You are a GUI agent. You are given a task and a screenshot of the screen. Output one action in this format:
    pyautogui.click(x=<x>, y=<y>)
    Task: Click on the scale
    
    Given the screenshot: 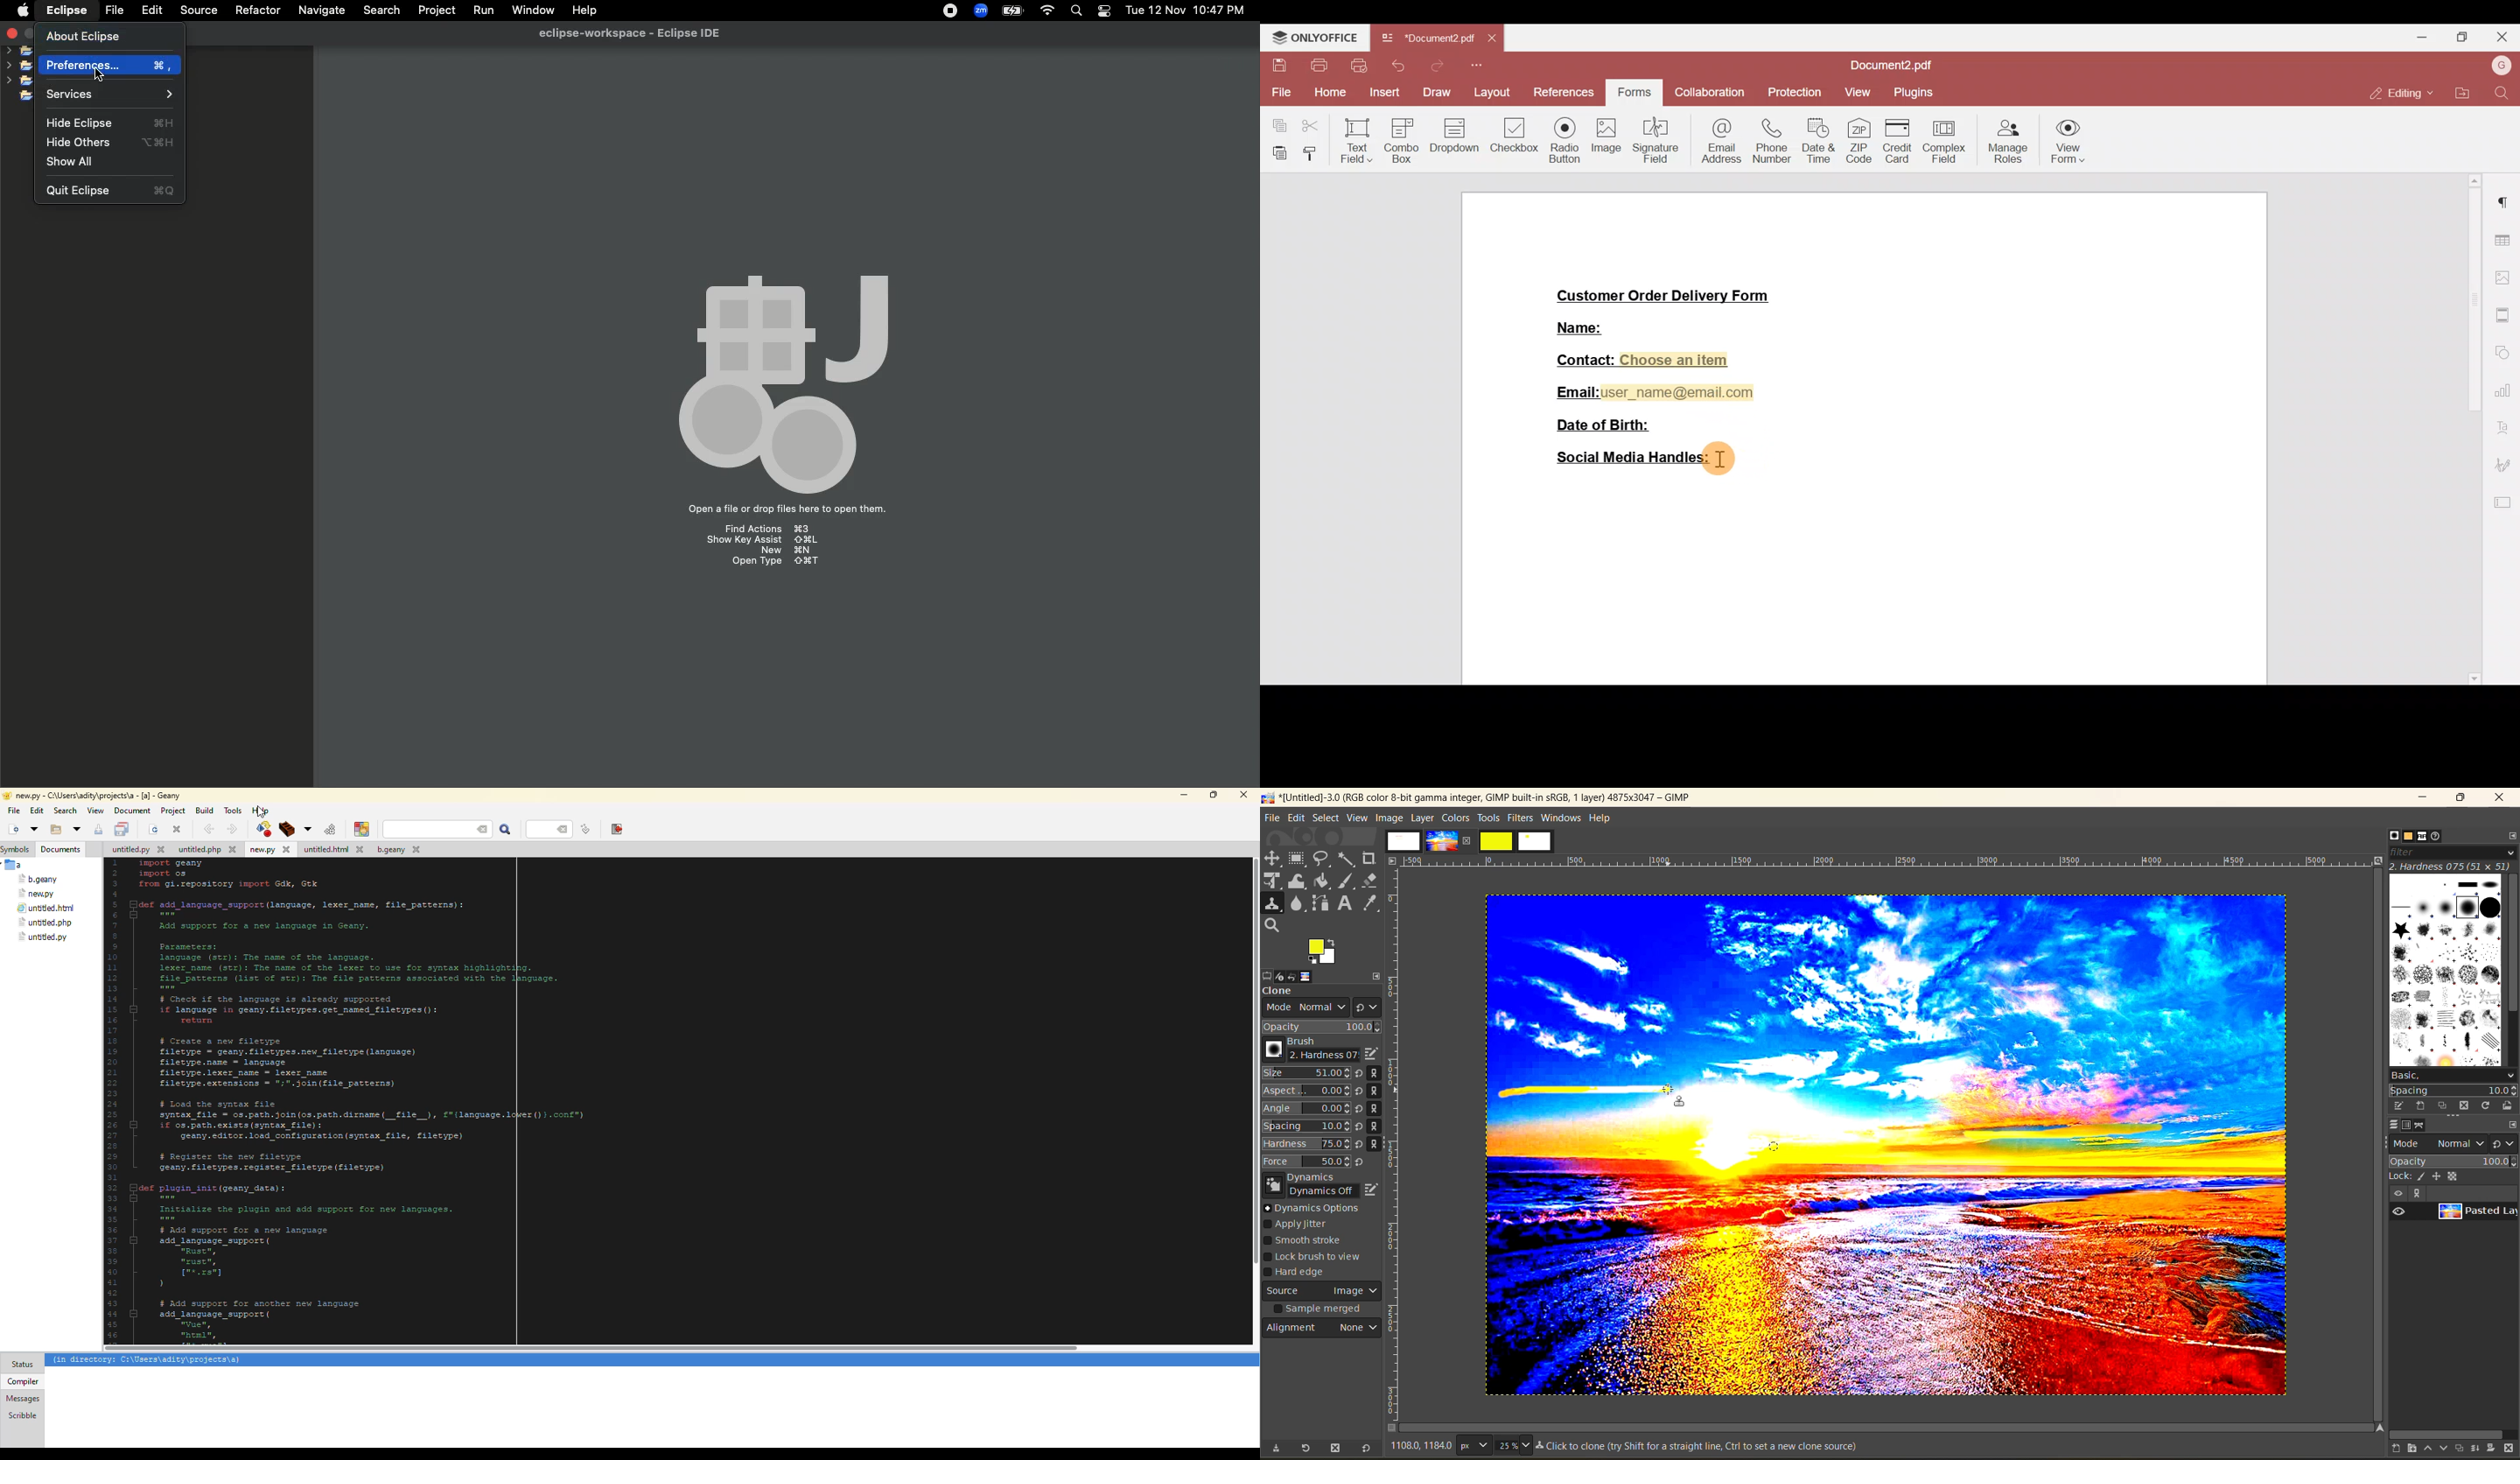 What is the action you would take?
    pyautogui.click(x=1272, y=882)
    